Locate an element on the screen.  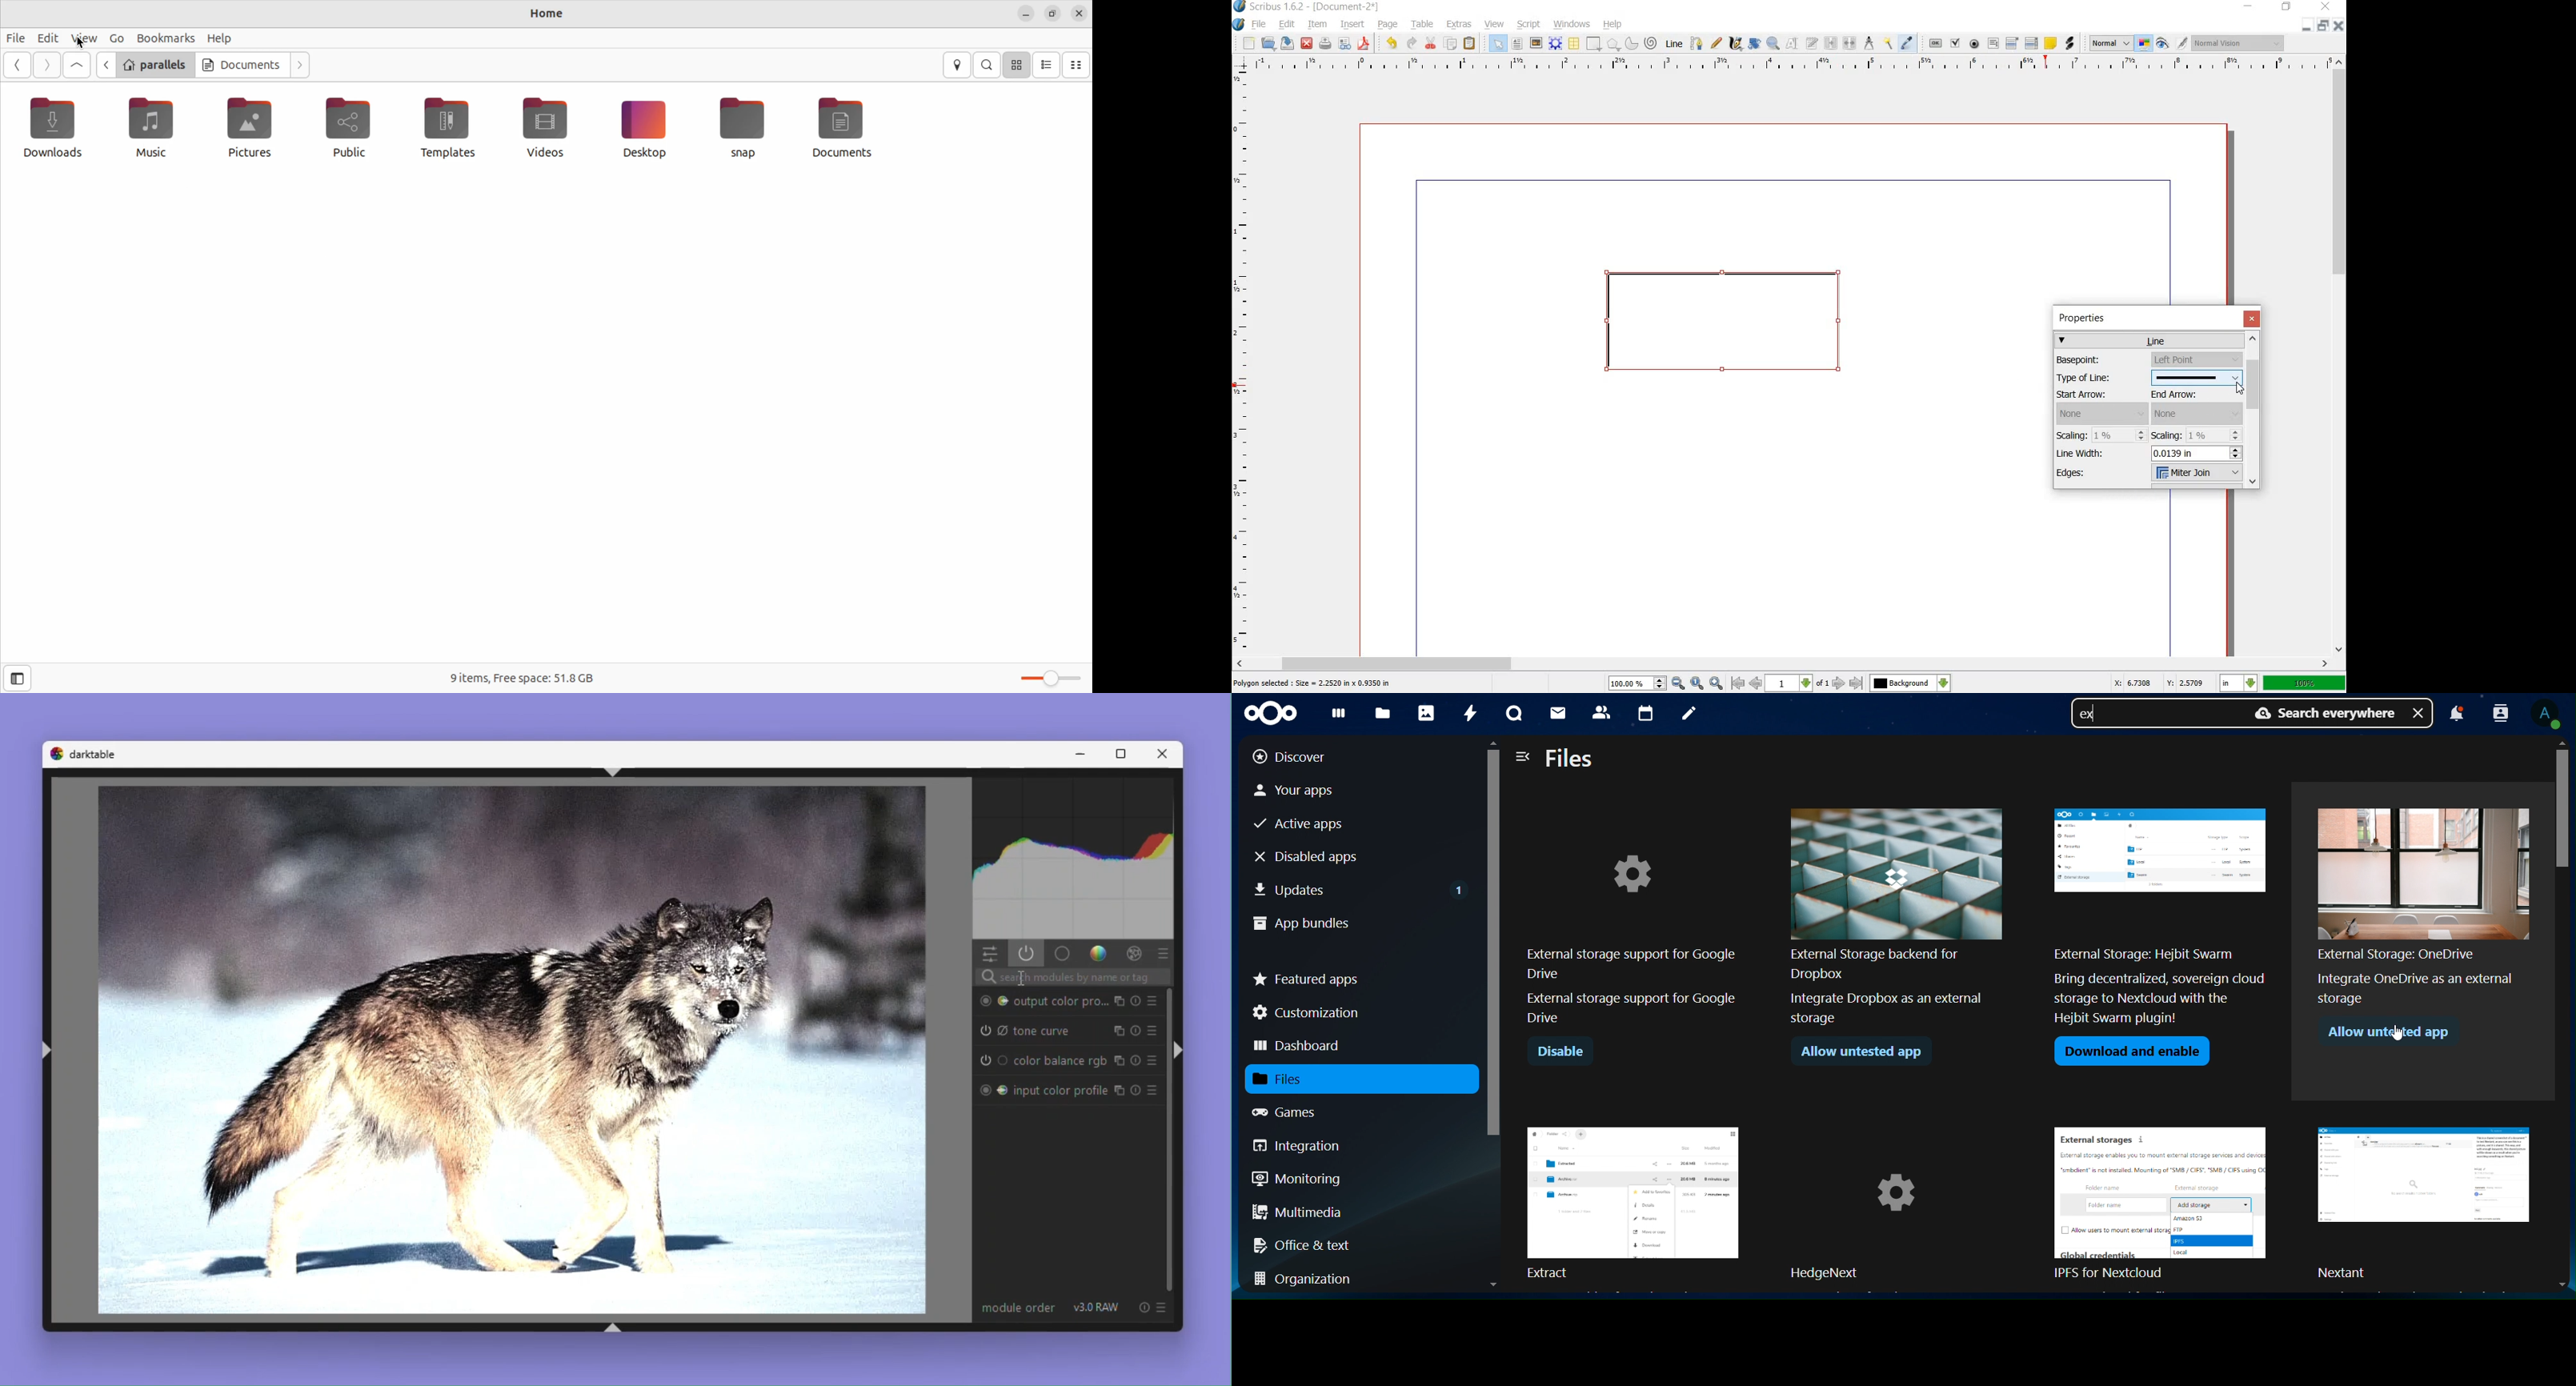
app bundles is located at coordinates (1302, 925).